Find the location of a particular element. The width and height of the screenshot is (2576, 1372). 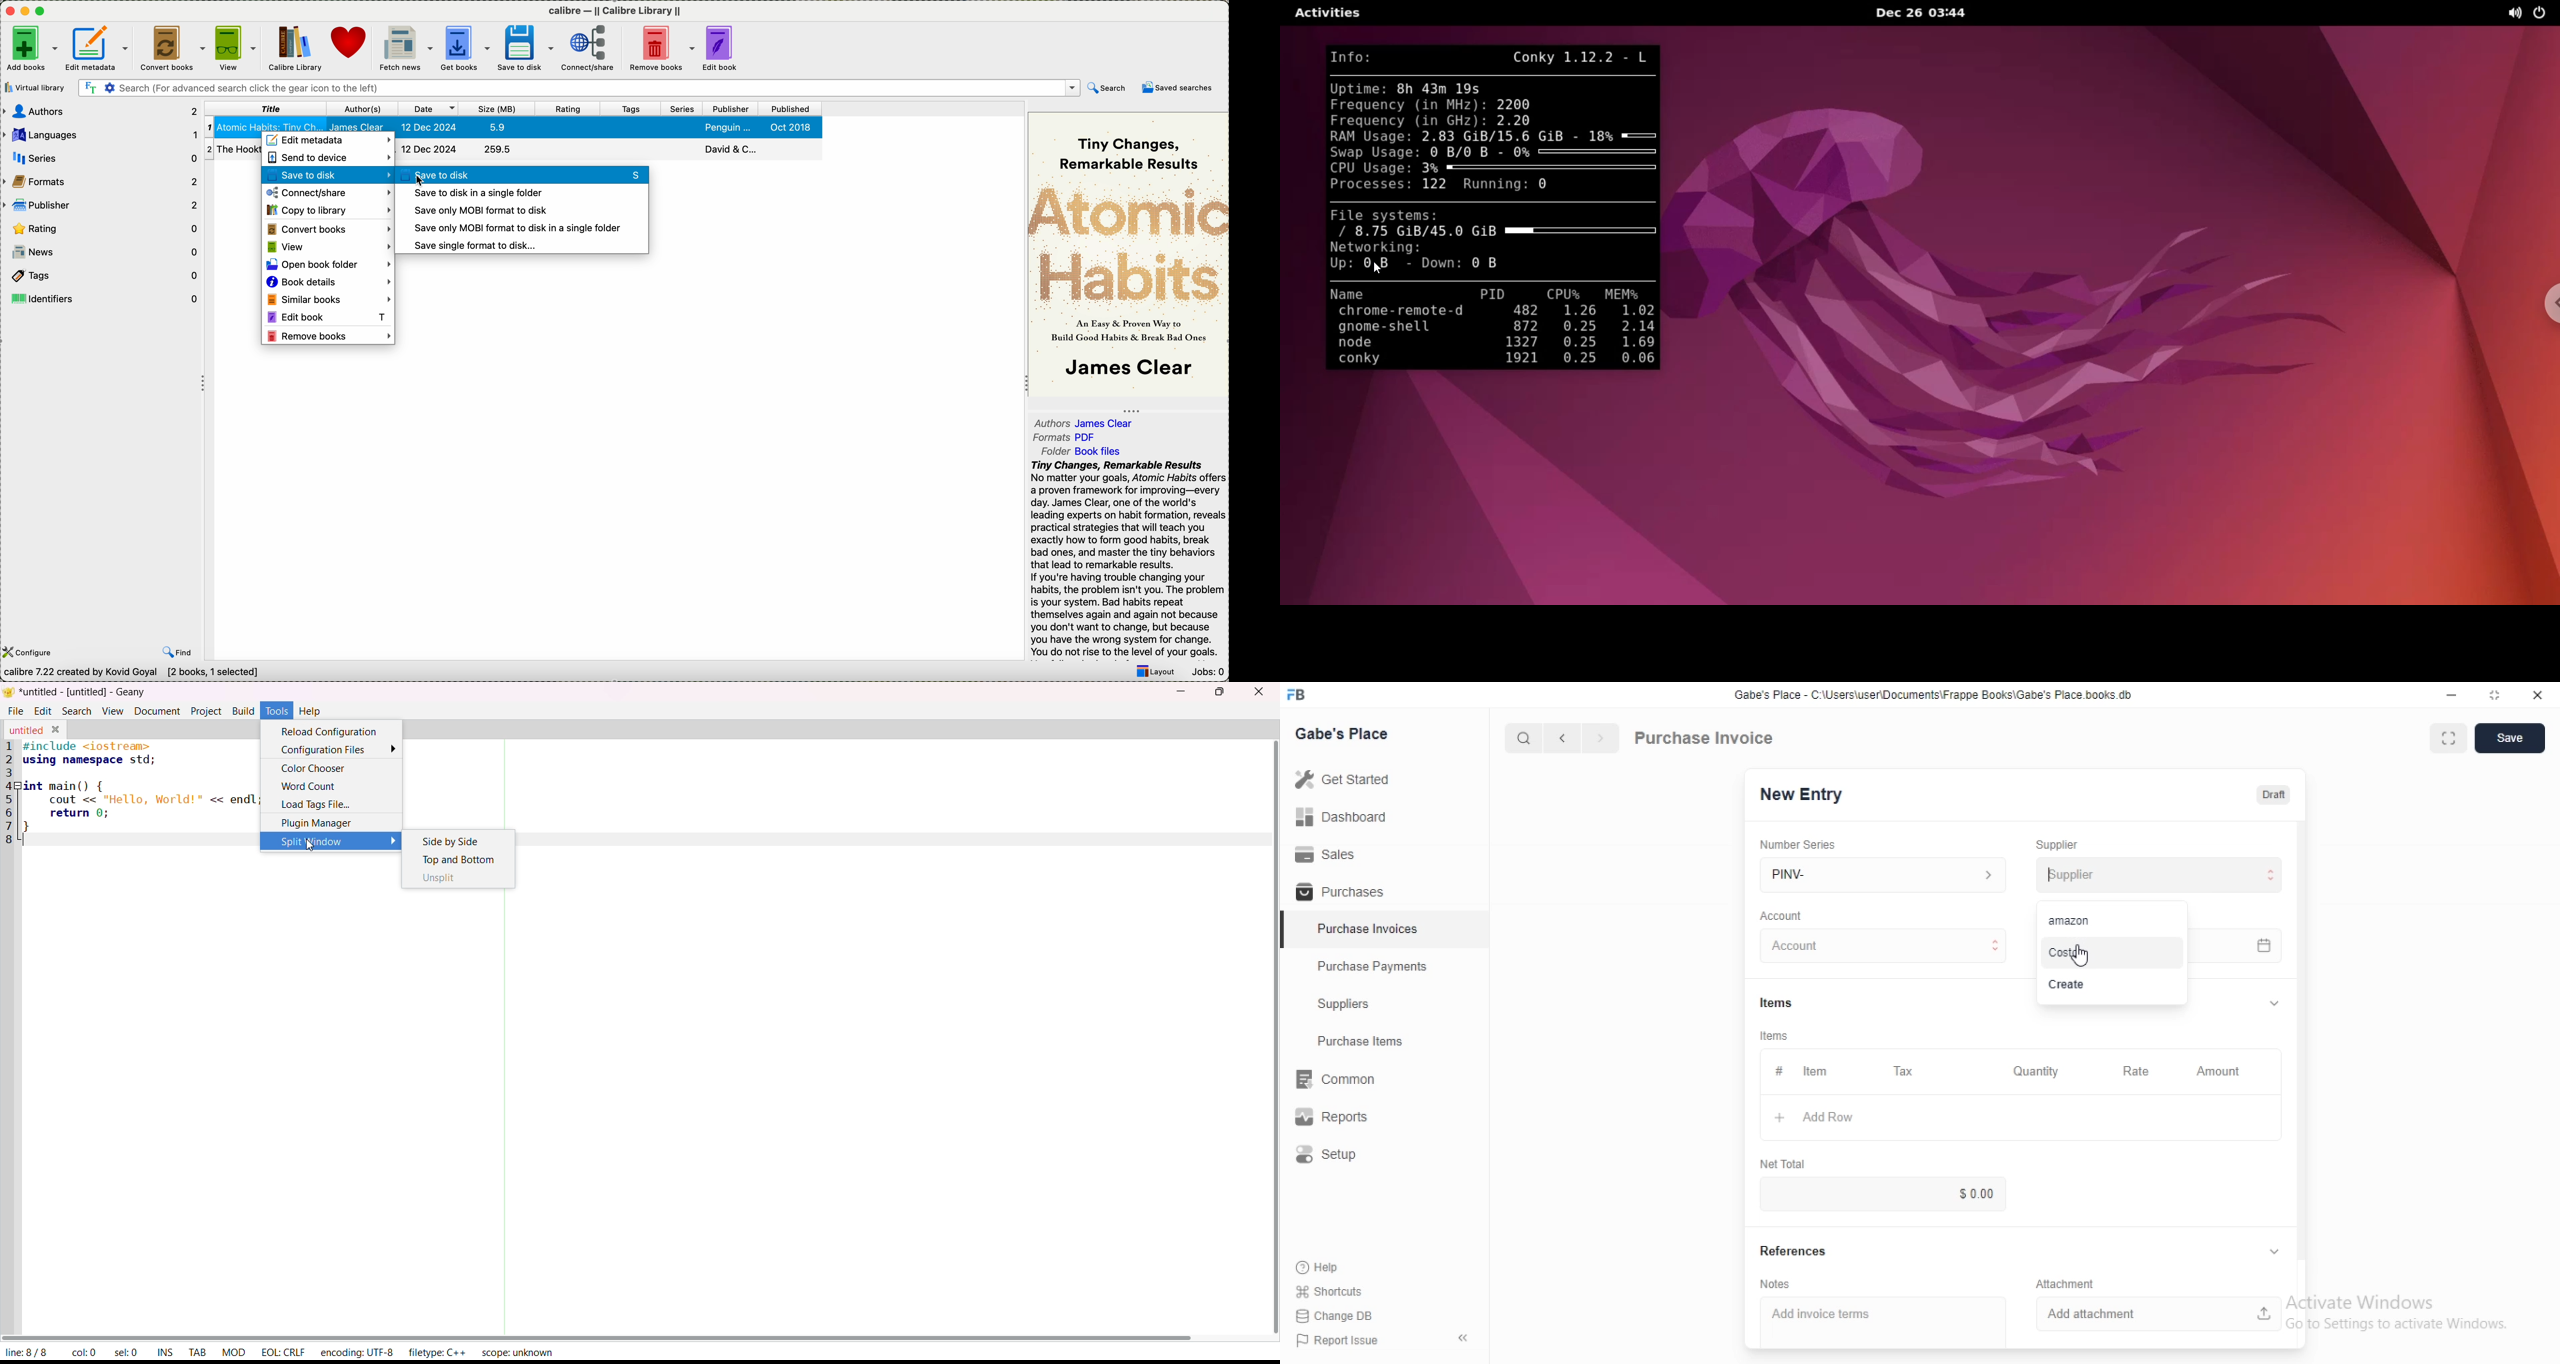

book selected is located at coordinates (513, 125).